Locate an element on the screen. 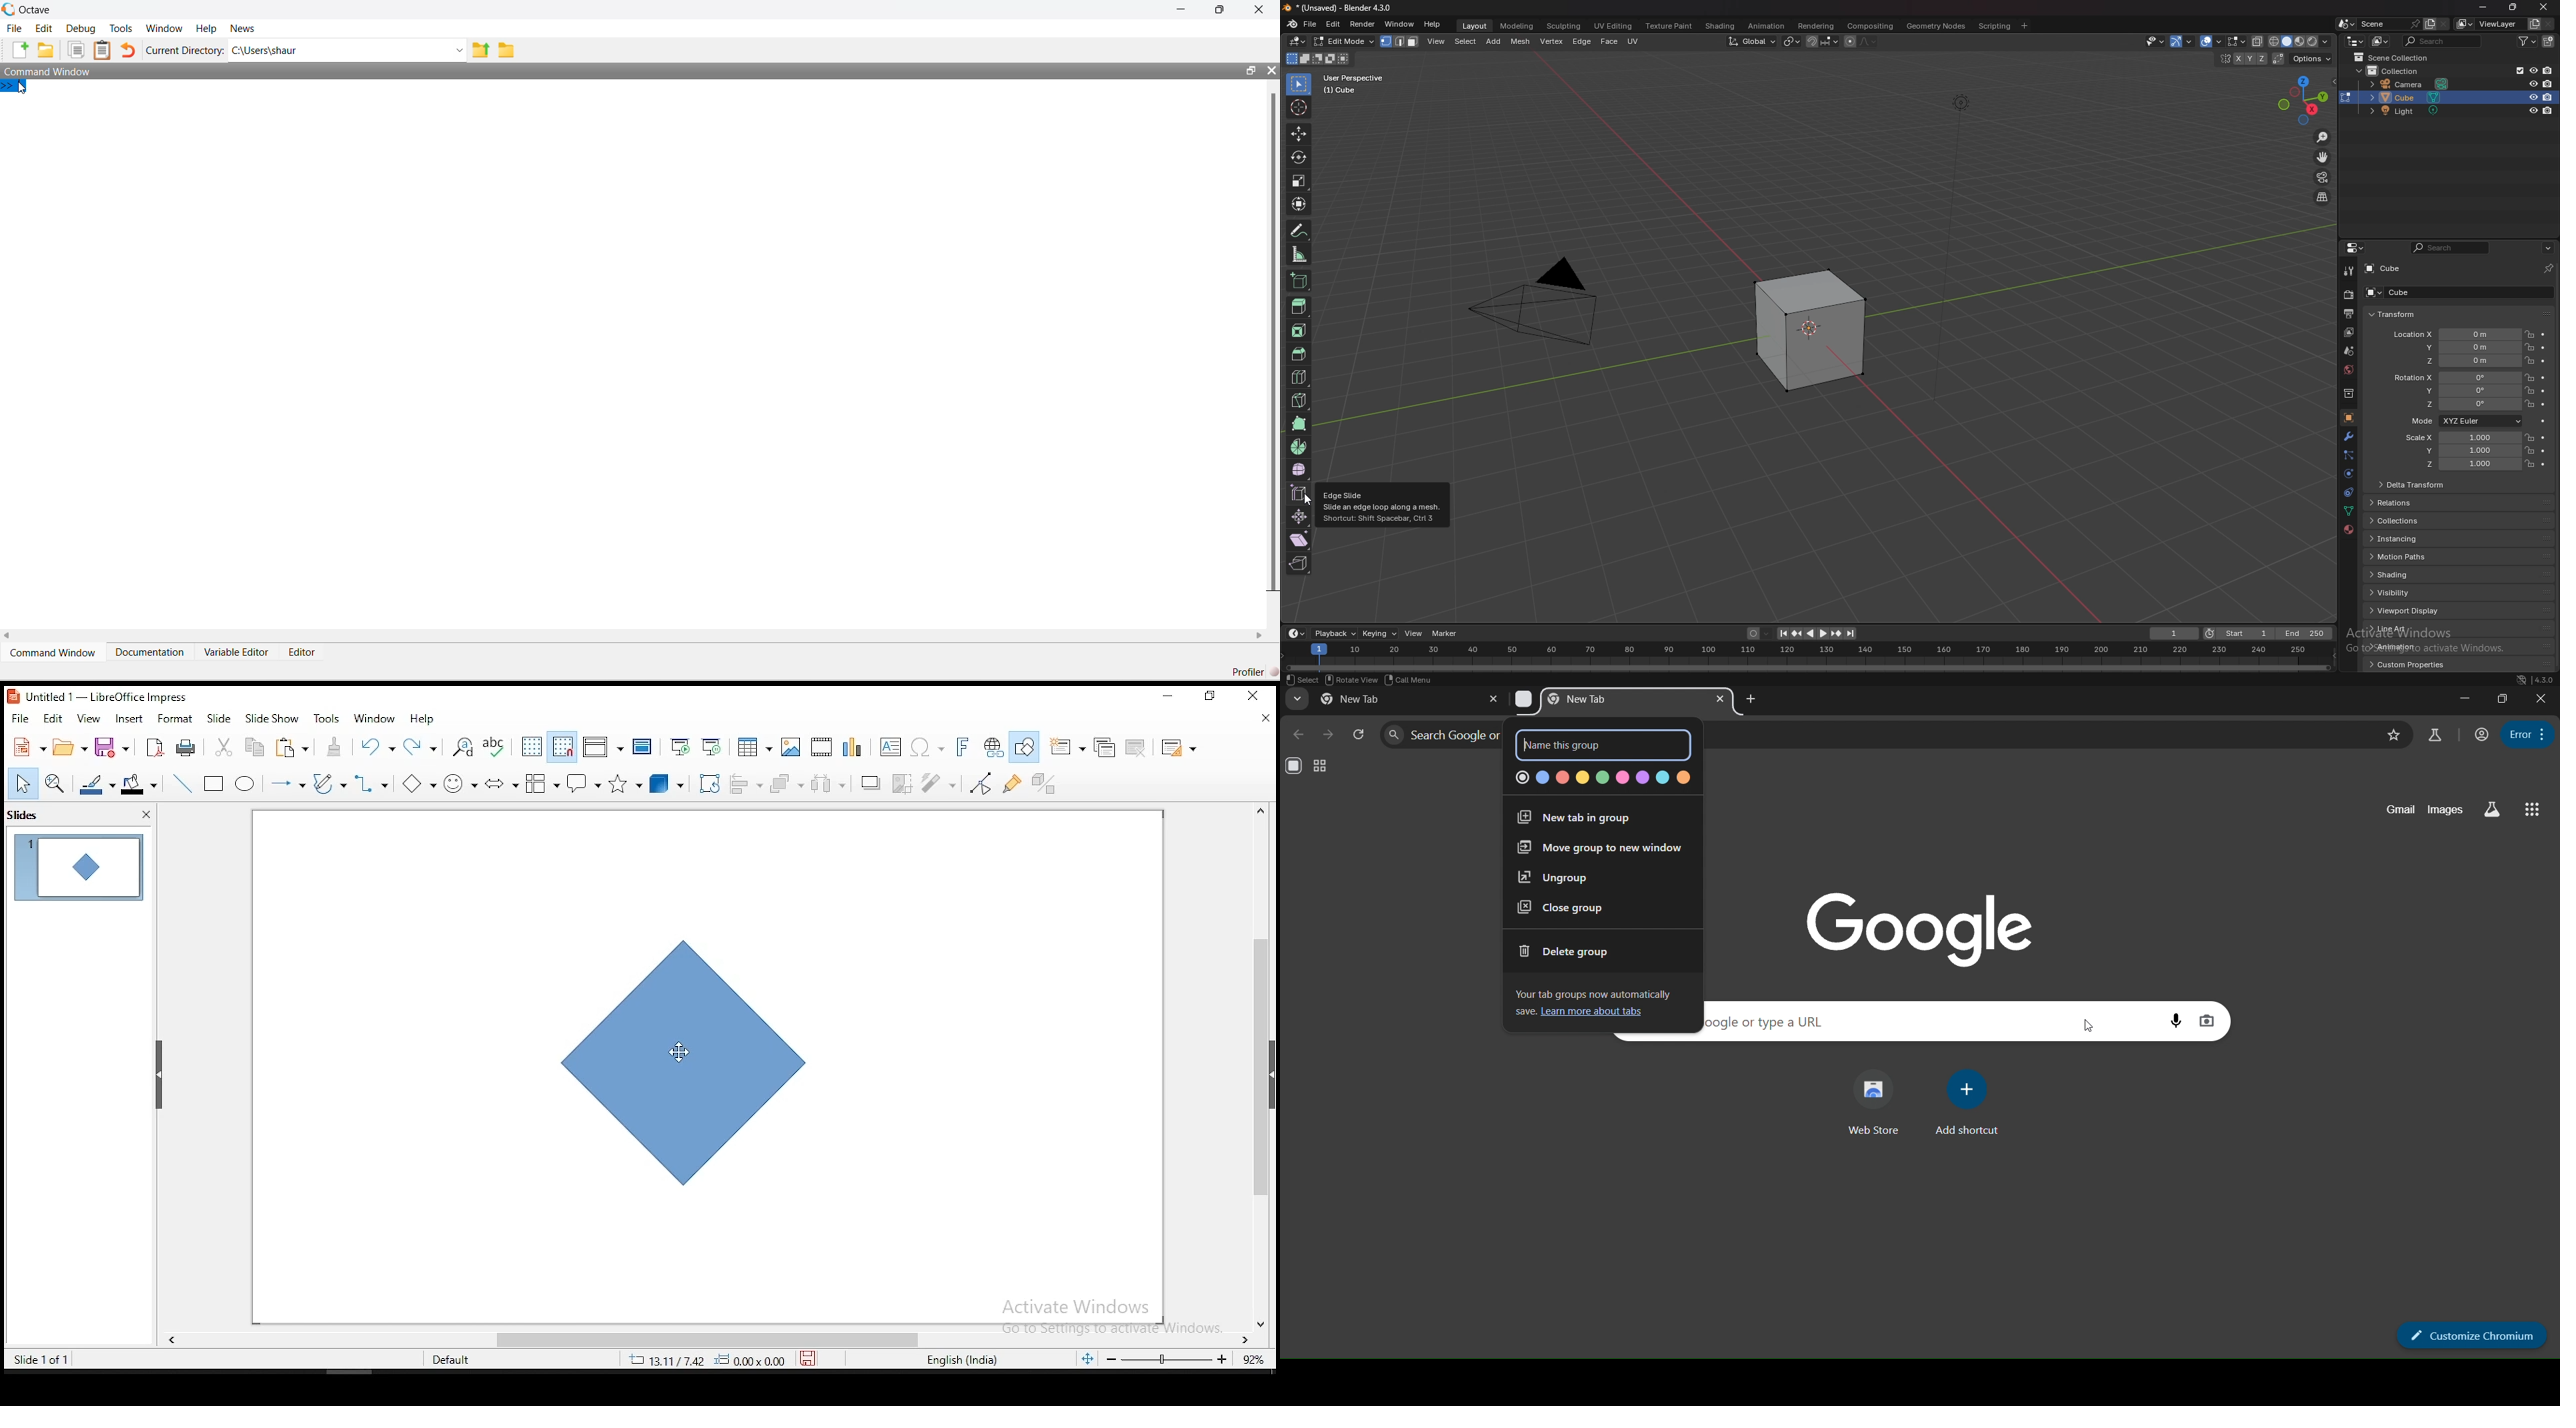  DImensions is located at coordinates (702, 1361).